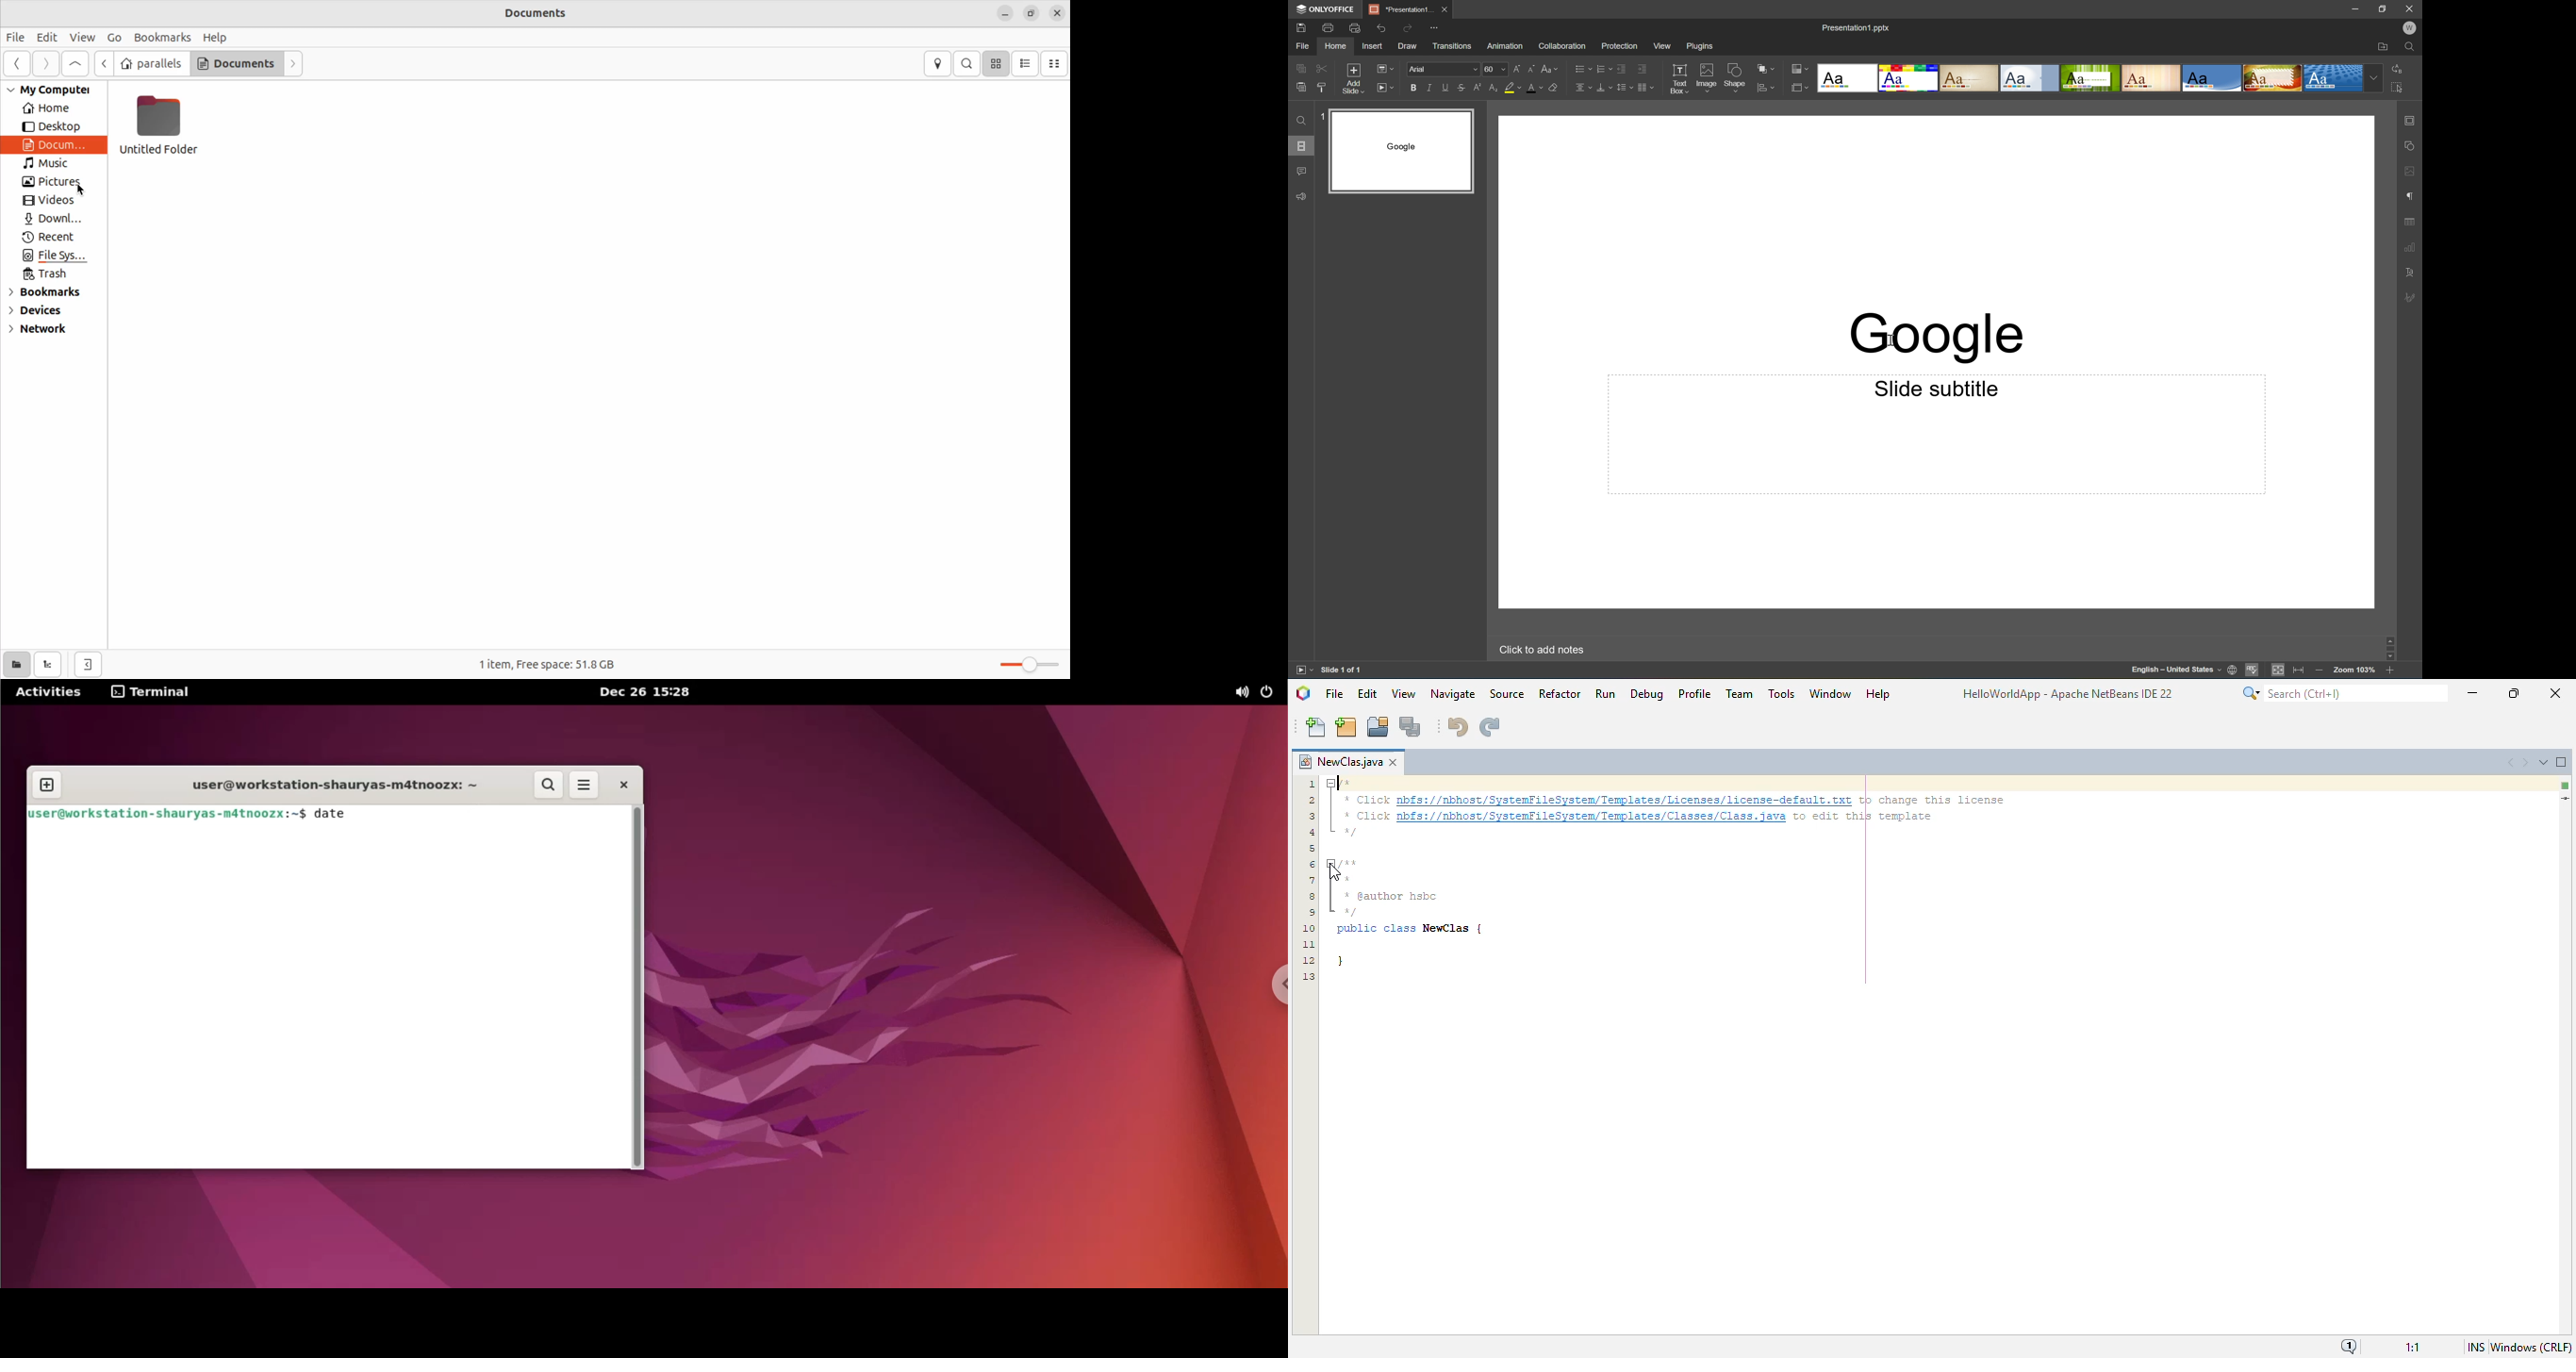 This screenshot has height=1372, width=2576. What do you see at coordinates (329, 786) in the screenshot?
I see `user@workstation-shauryas-m4tnoozx: ~` at bounding box center [329, 786].